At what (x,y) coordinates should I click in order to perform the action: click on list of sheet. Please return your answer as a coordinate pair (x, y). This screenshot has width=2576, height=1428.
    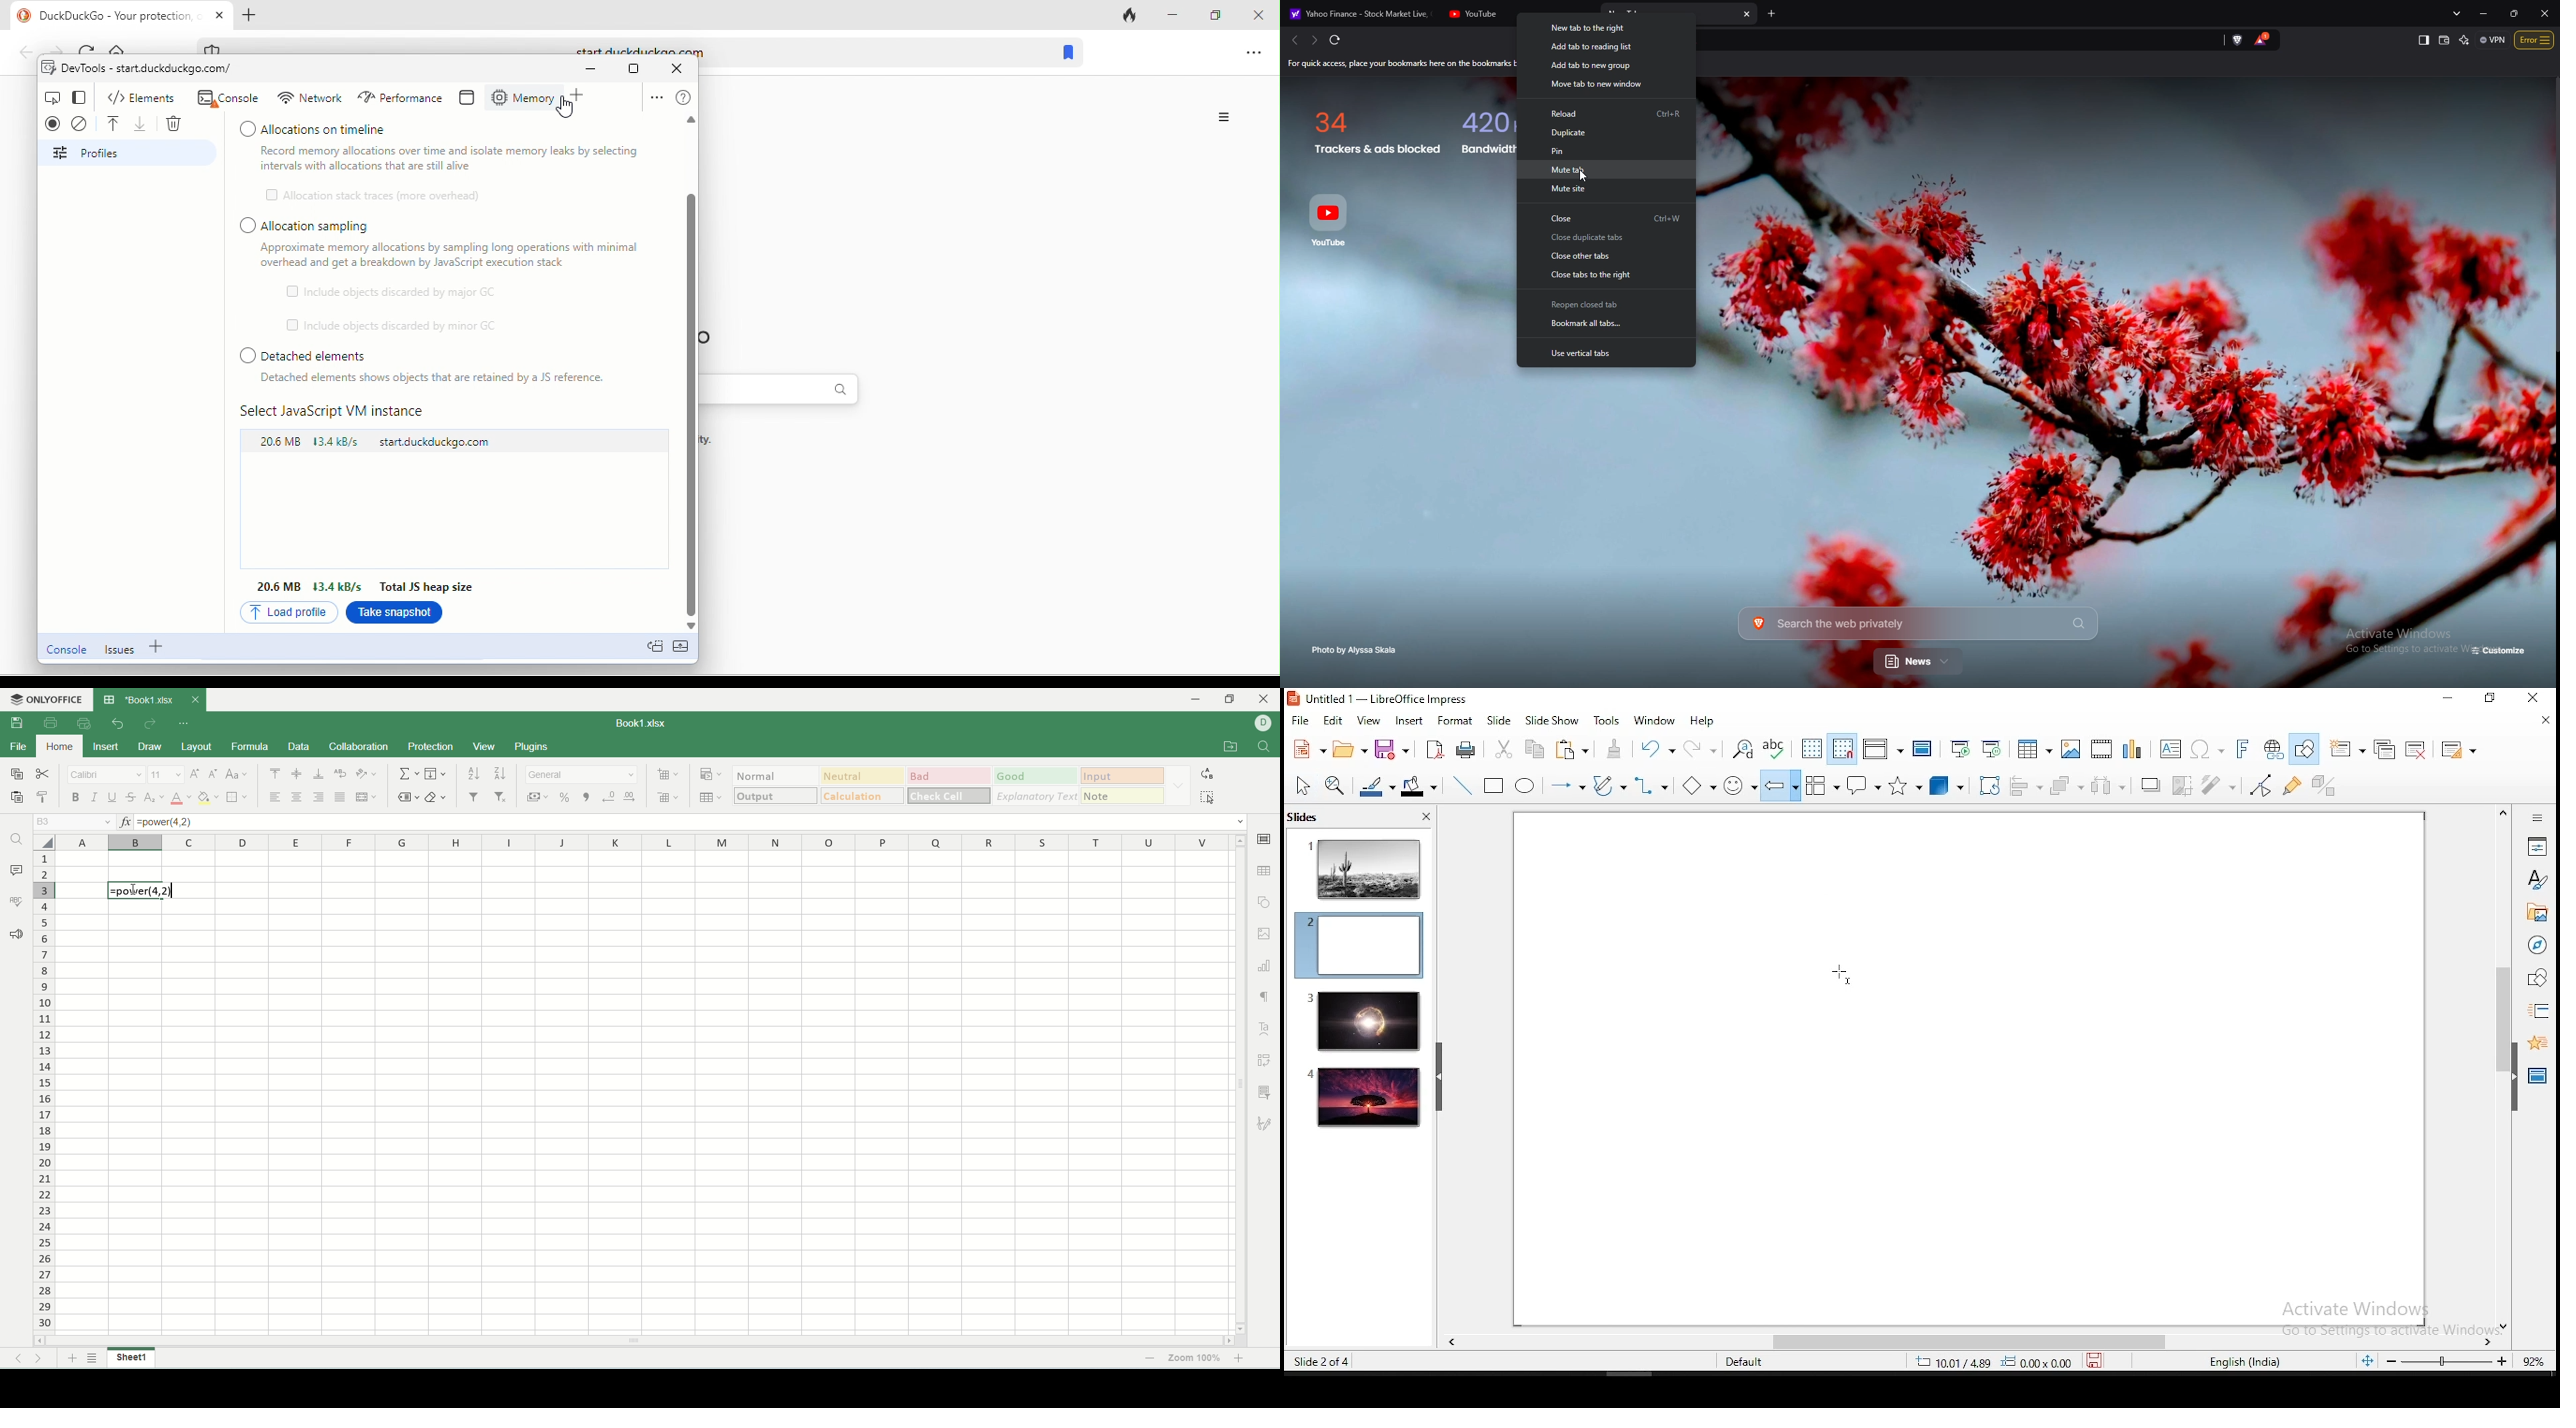
    Looking at the image, I should click on (93, 1359).